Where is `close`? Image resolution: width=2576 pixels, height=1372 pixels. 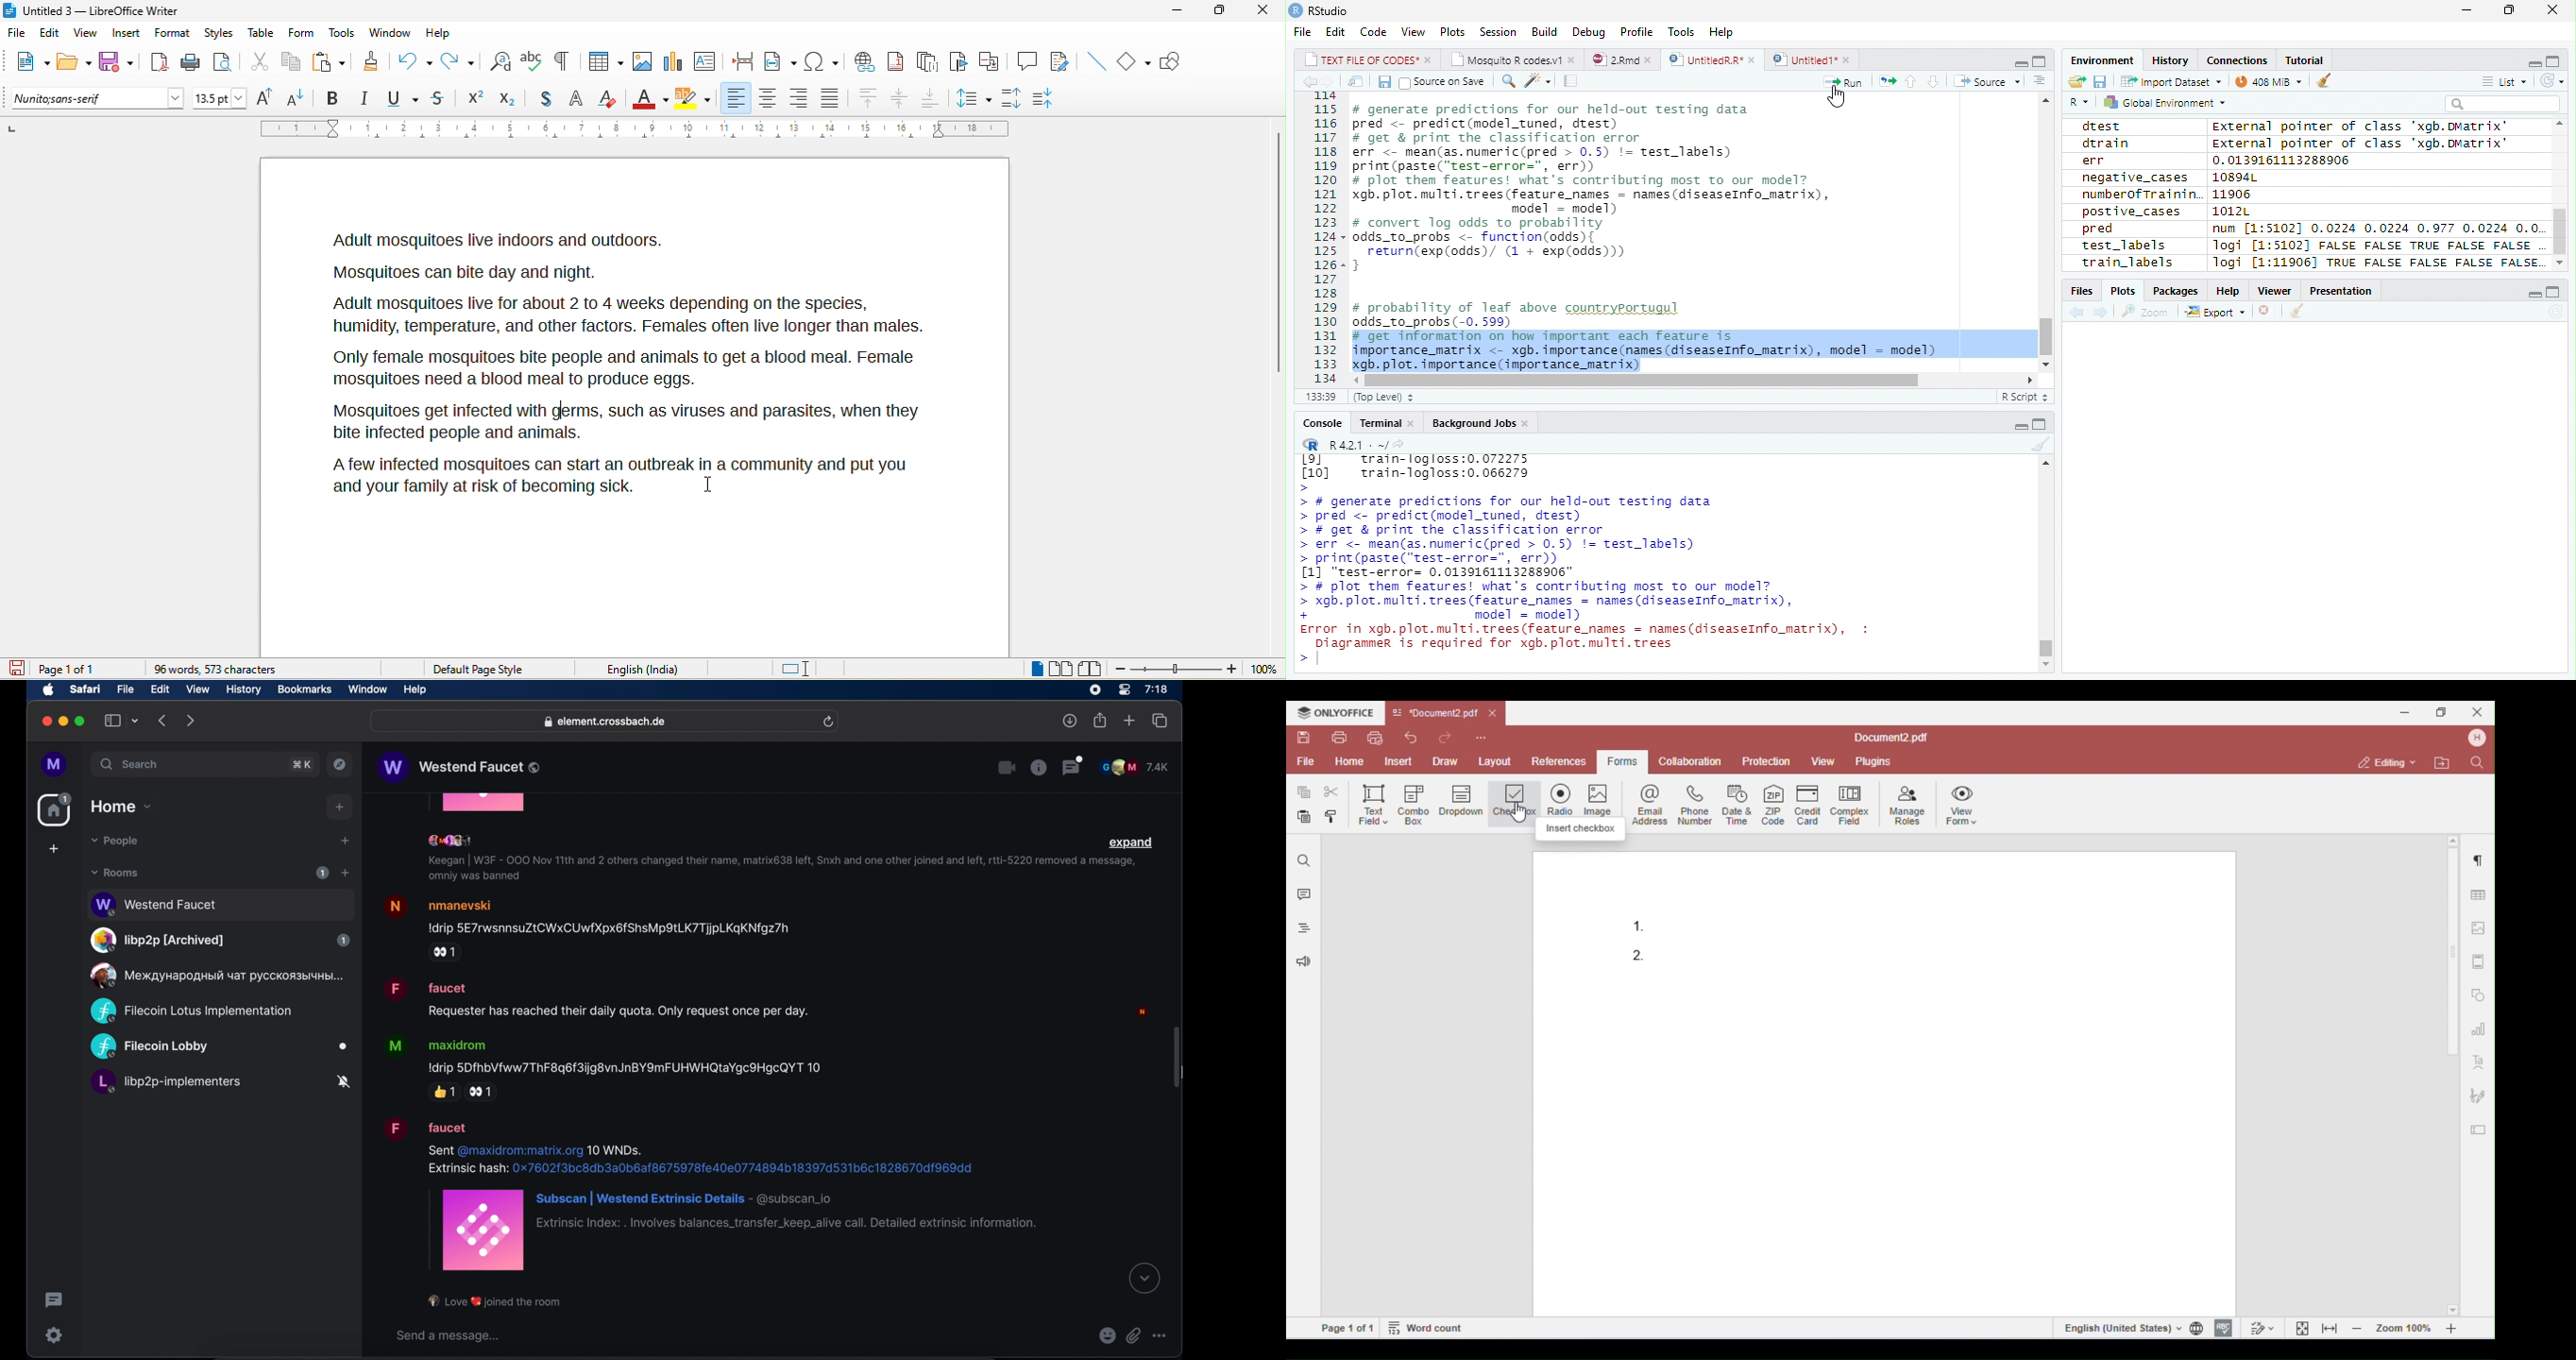 close is located at coordinates (45, 722).